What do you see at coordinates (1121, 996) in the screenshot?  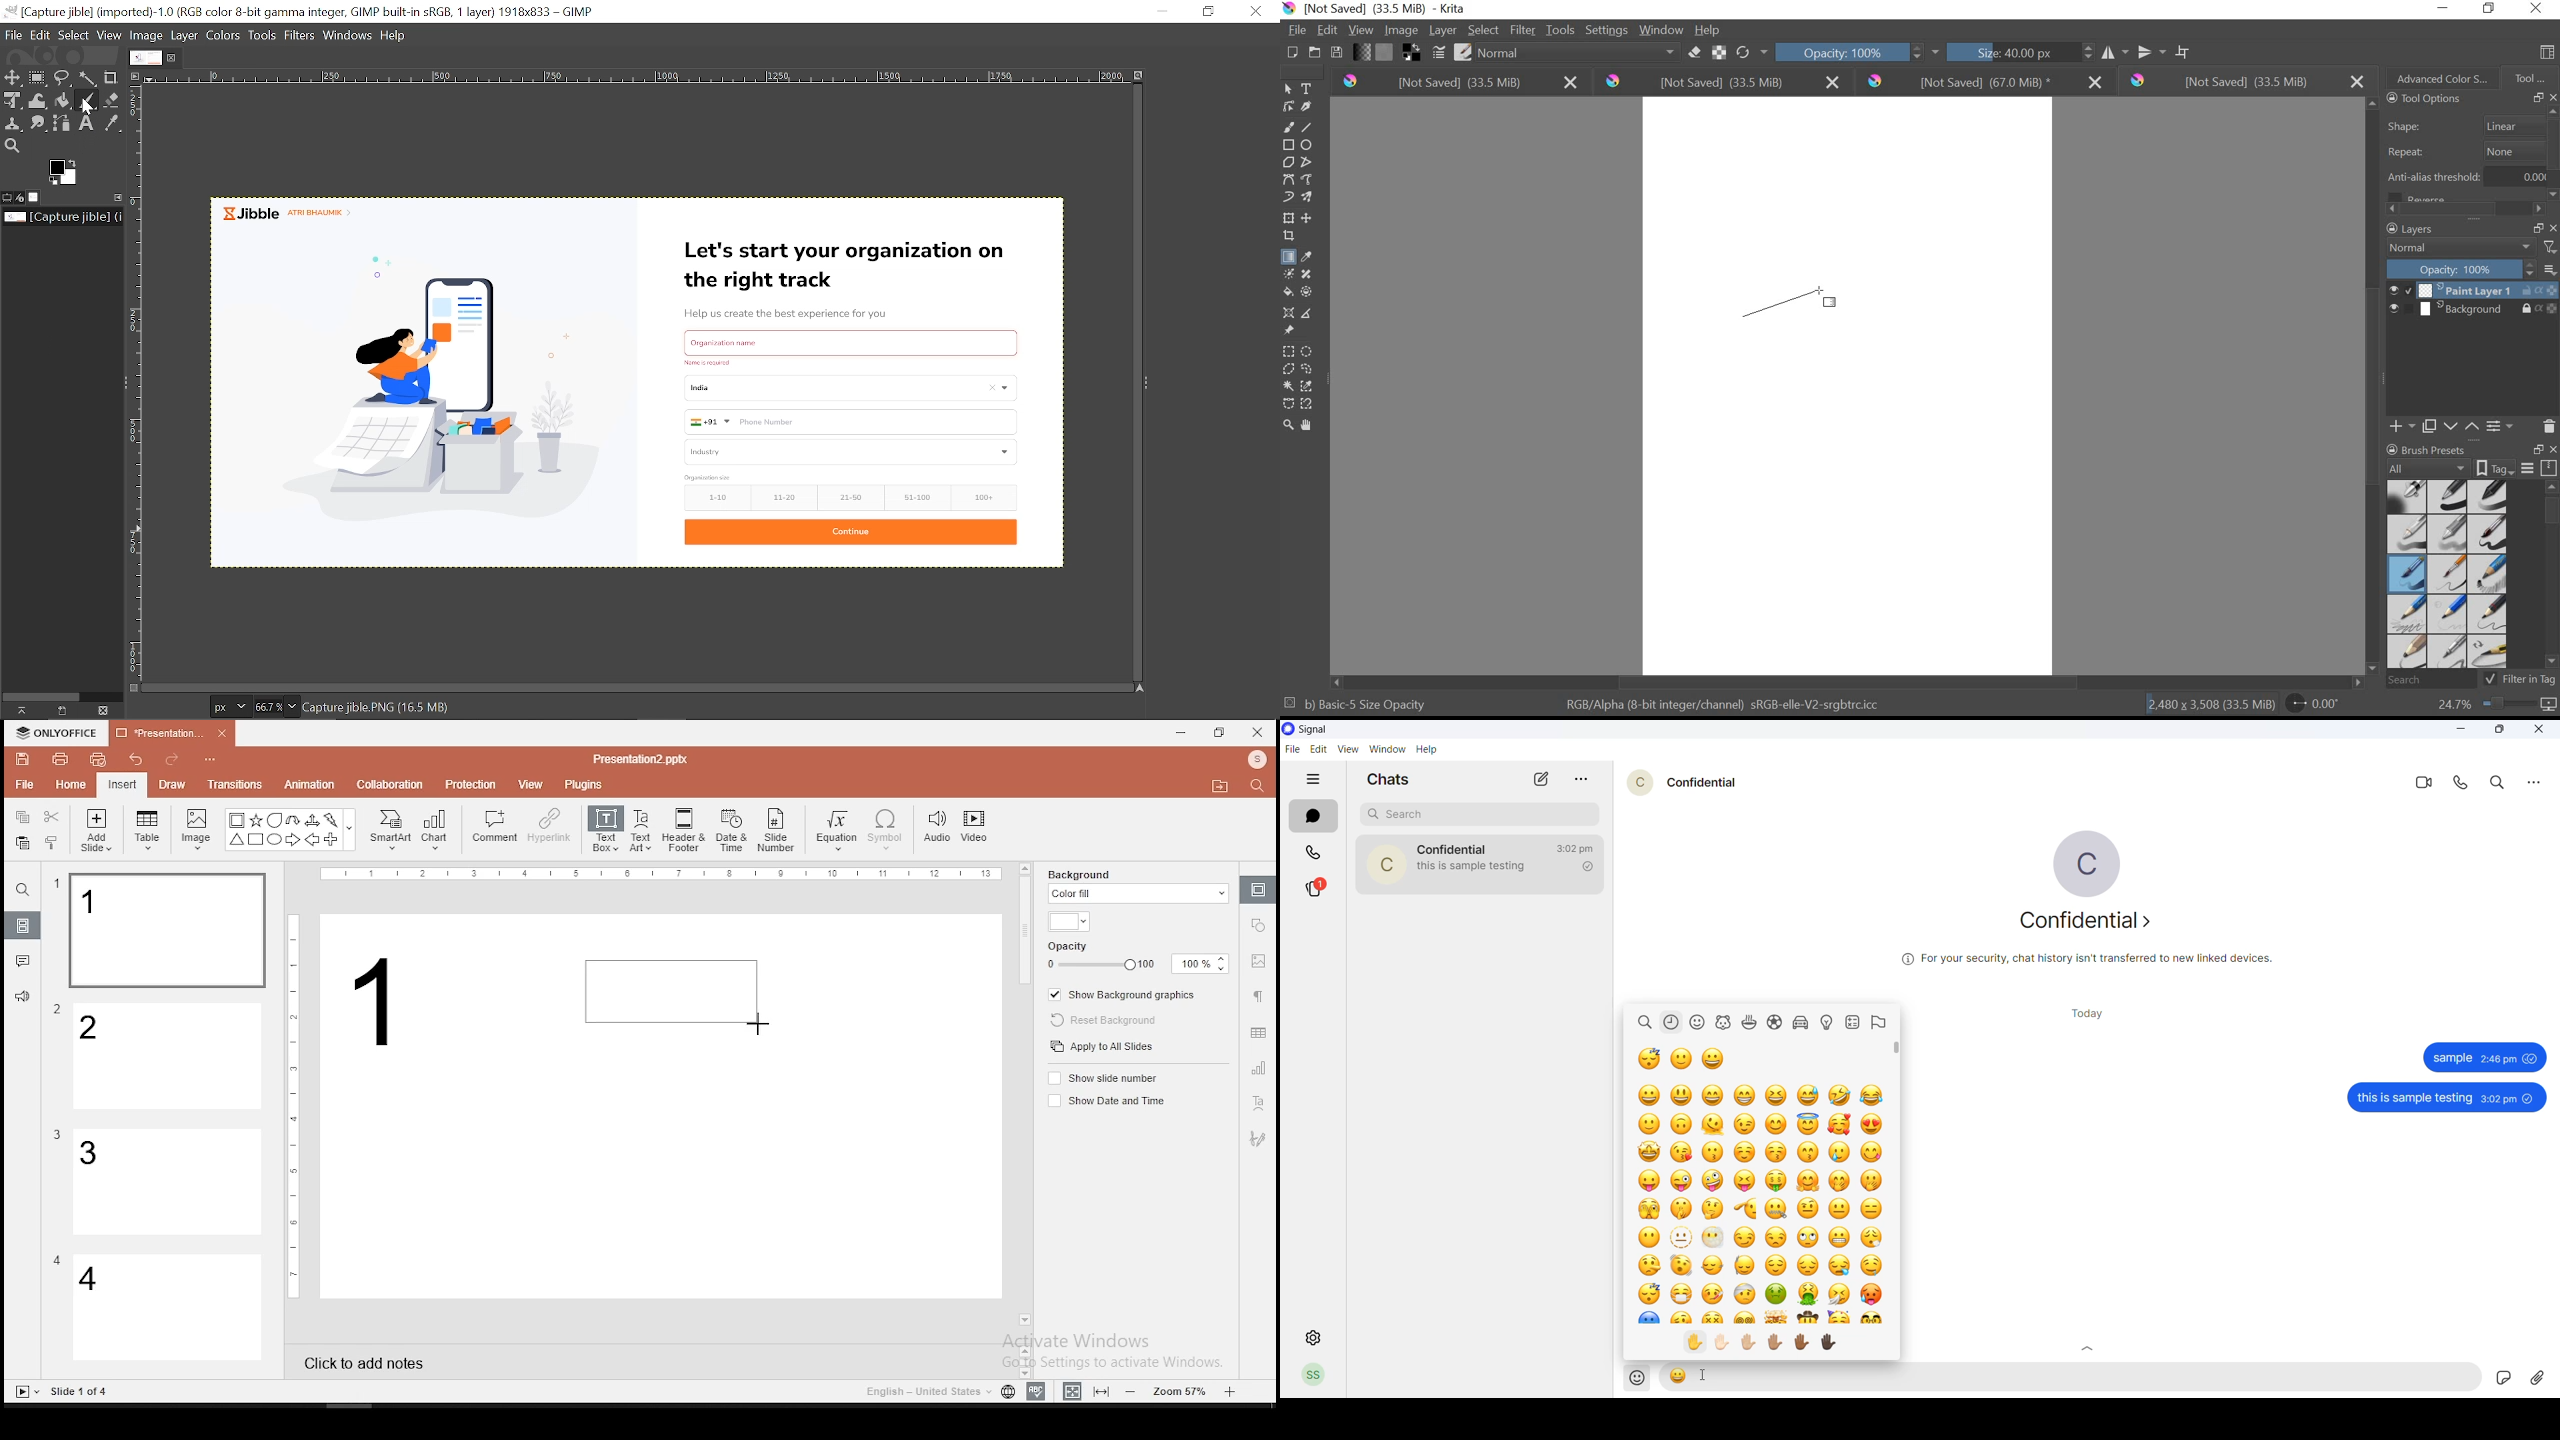 I see `show background graphics on/off` at bounding box center [1121, 996].